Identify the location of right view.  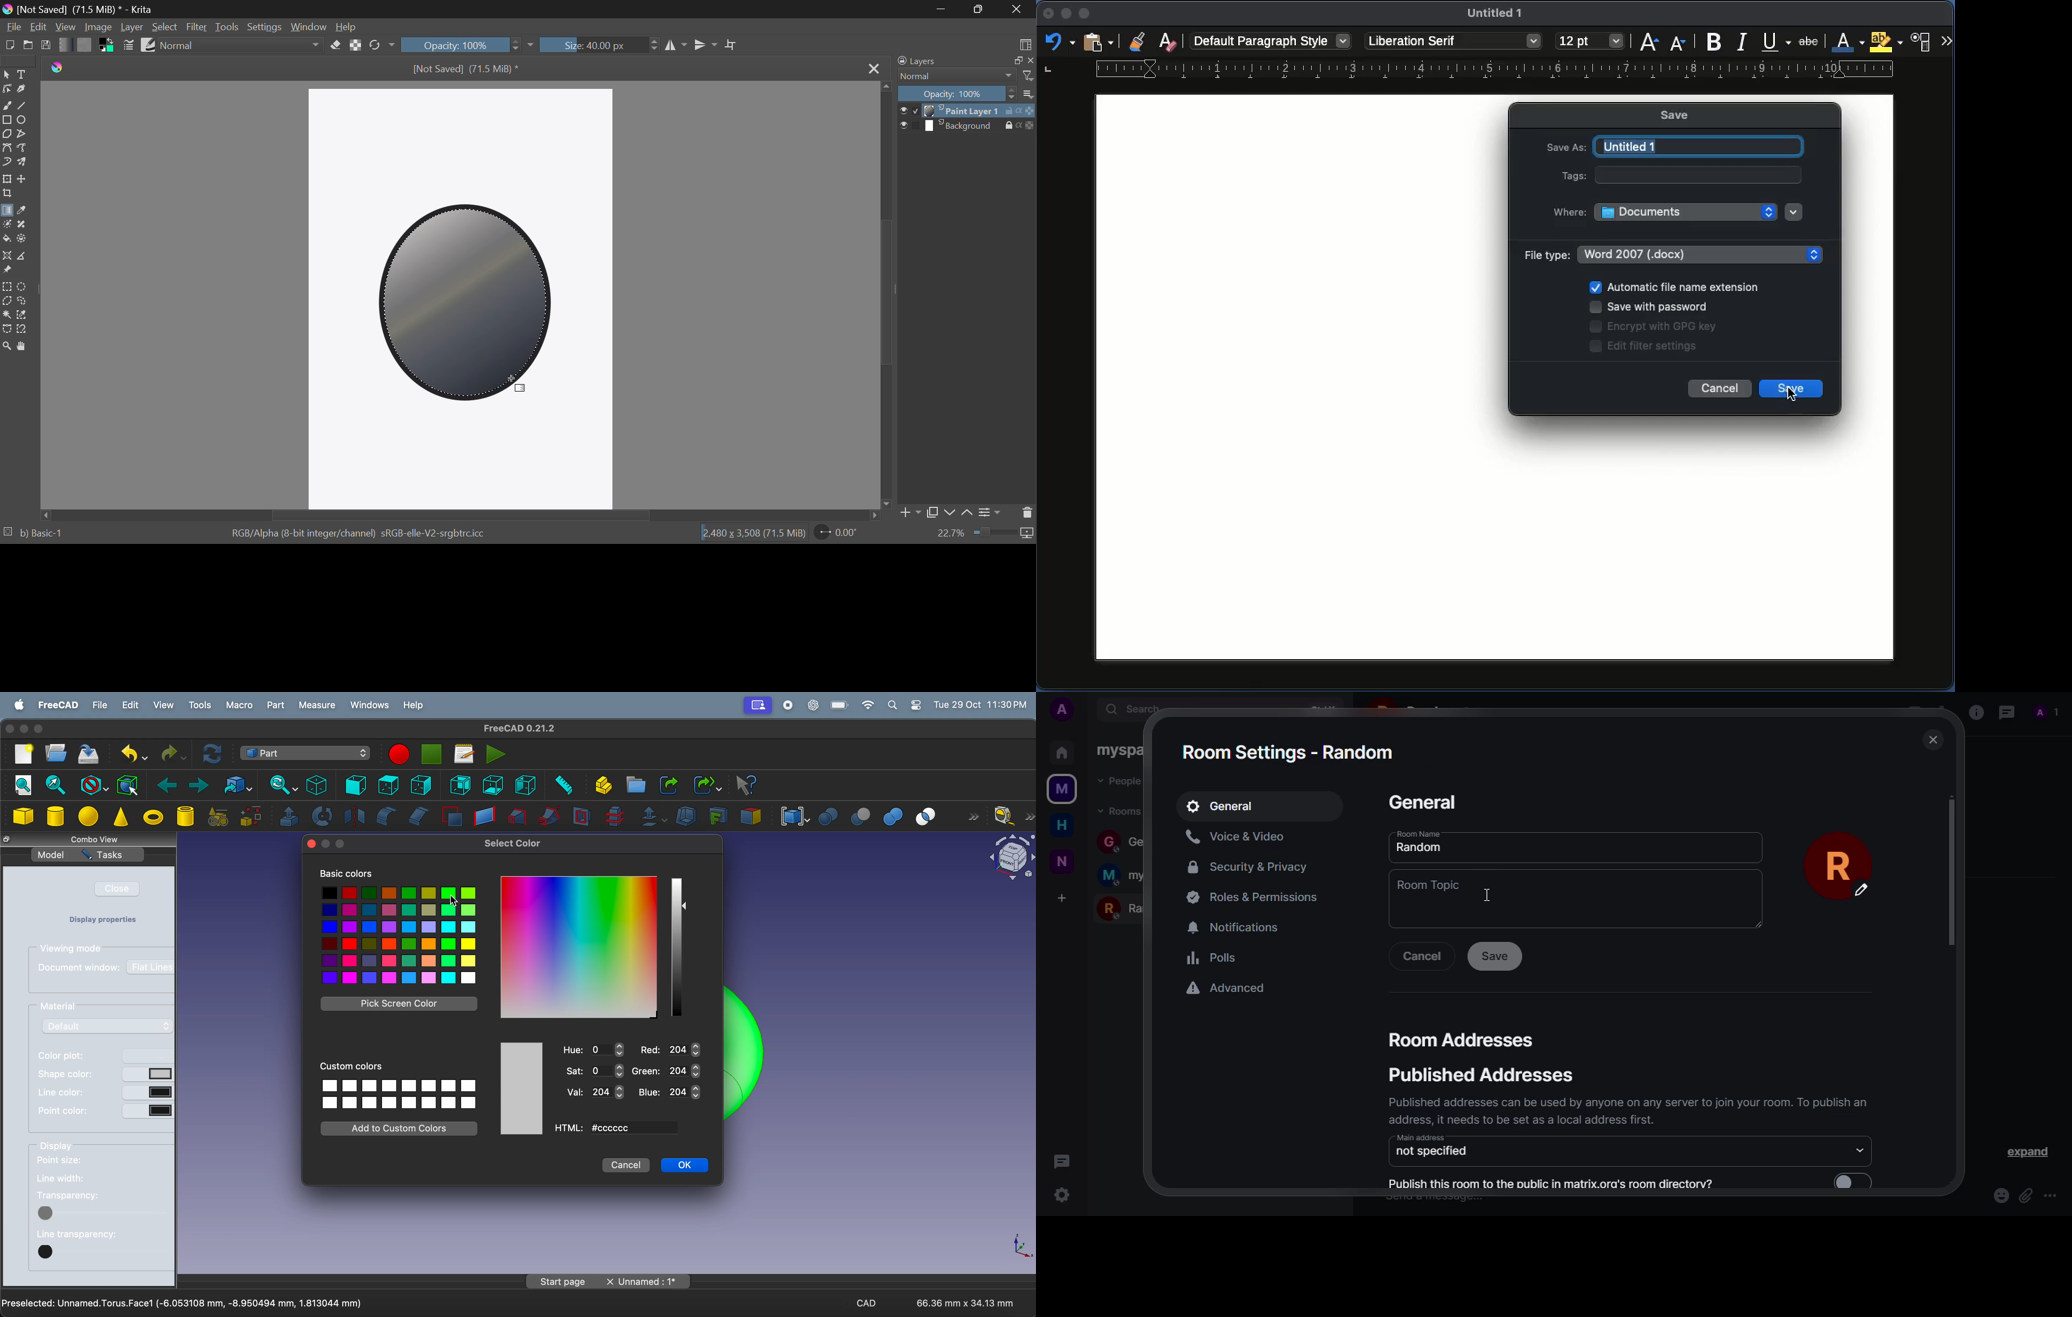
(421, 785).